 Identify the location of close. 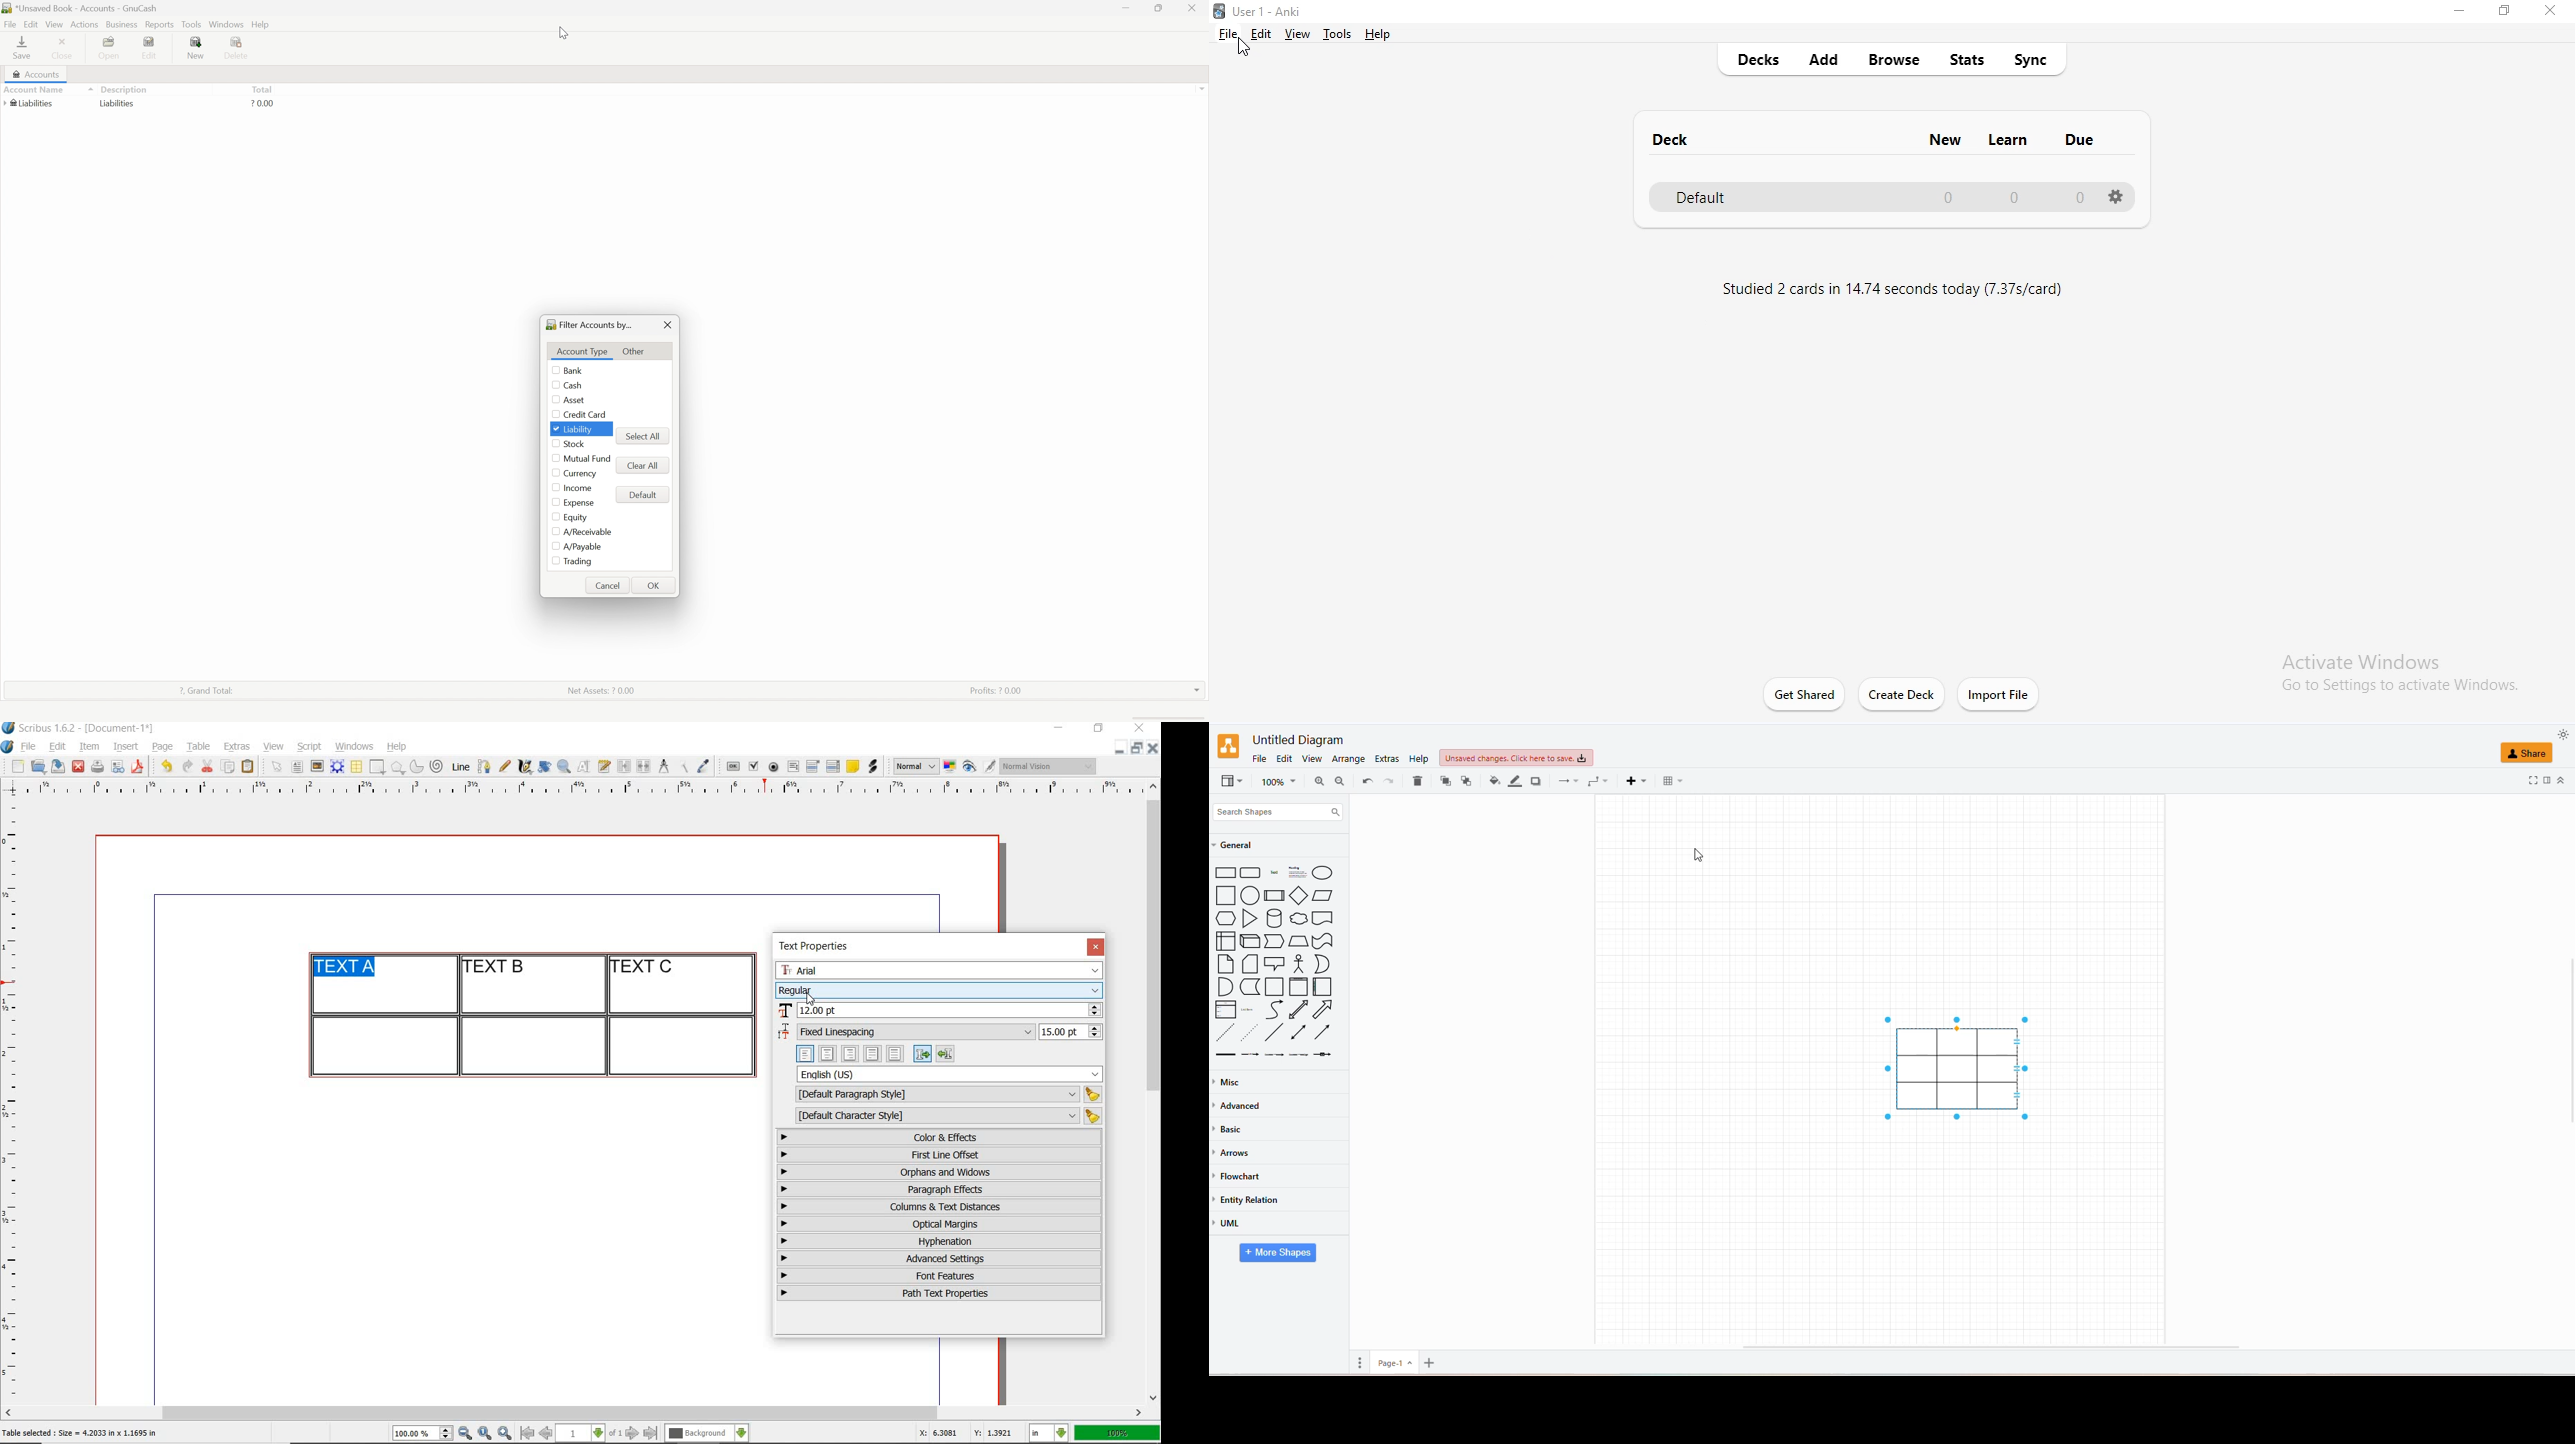
(2554, 12).